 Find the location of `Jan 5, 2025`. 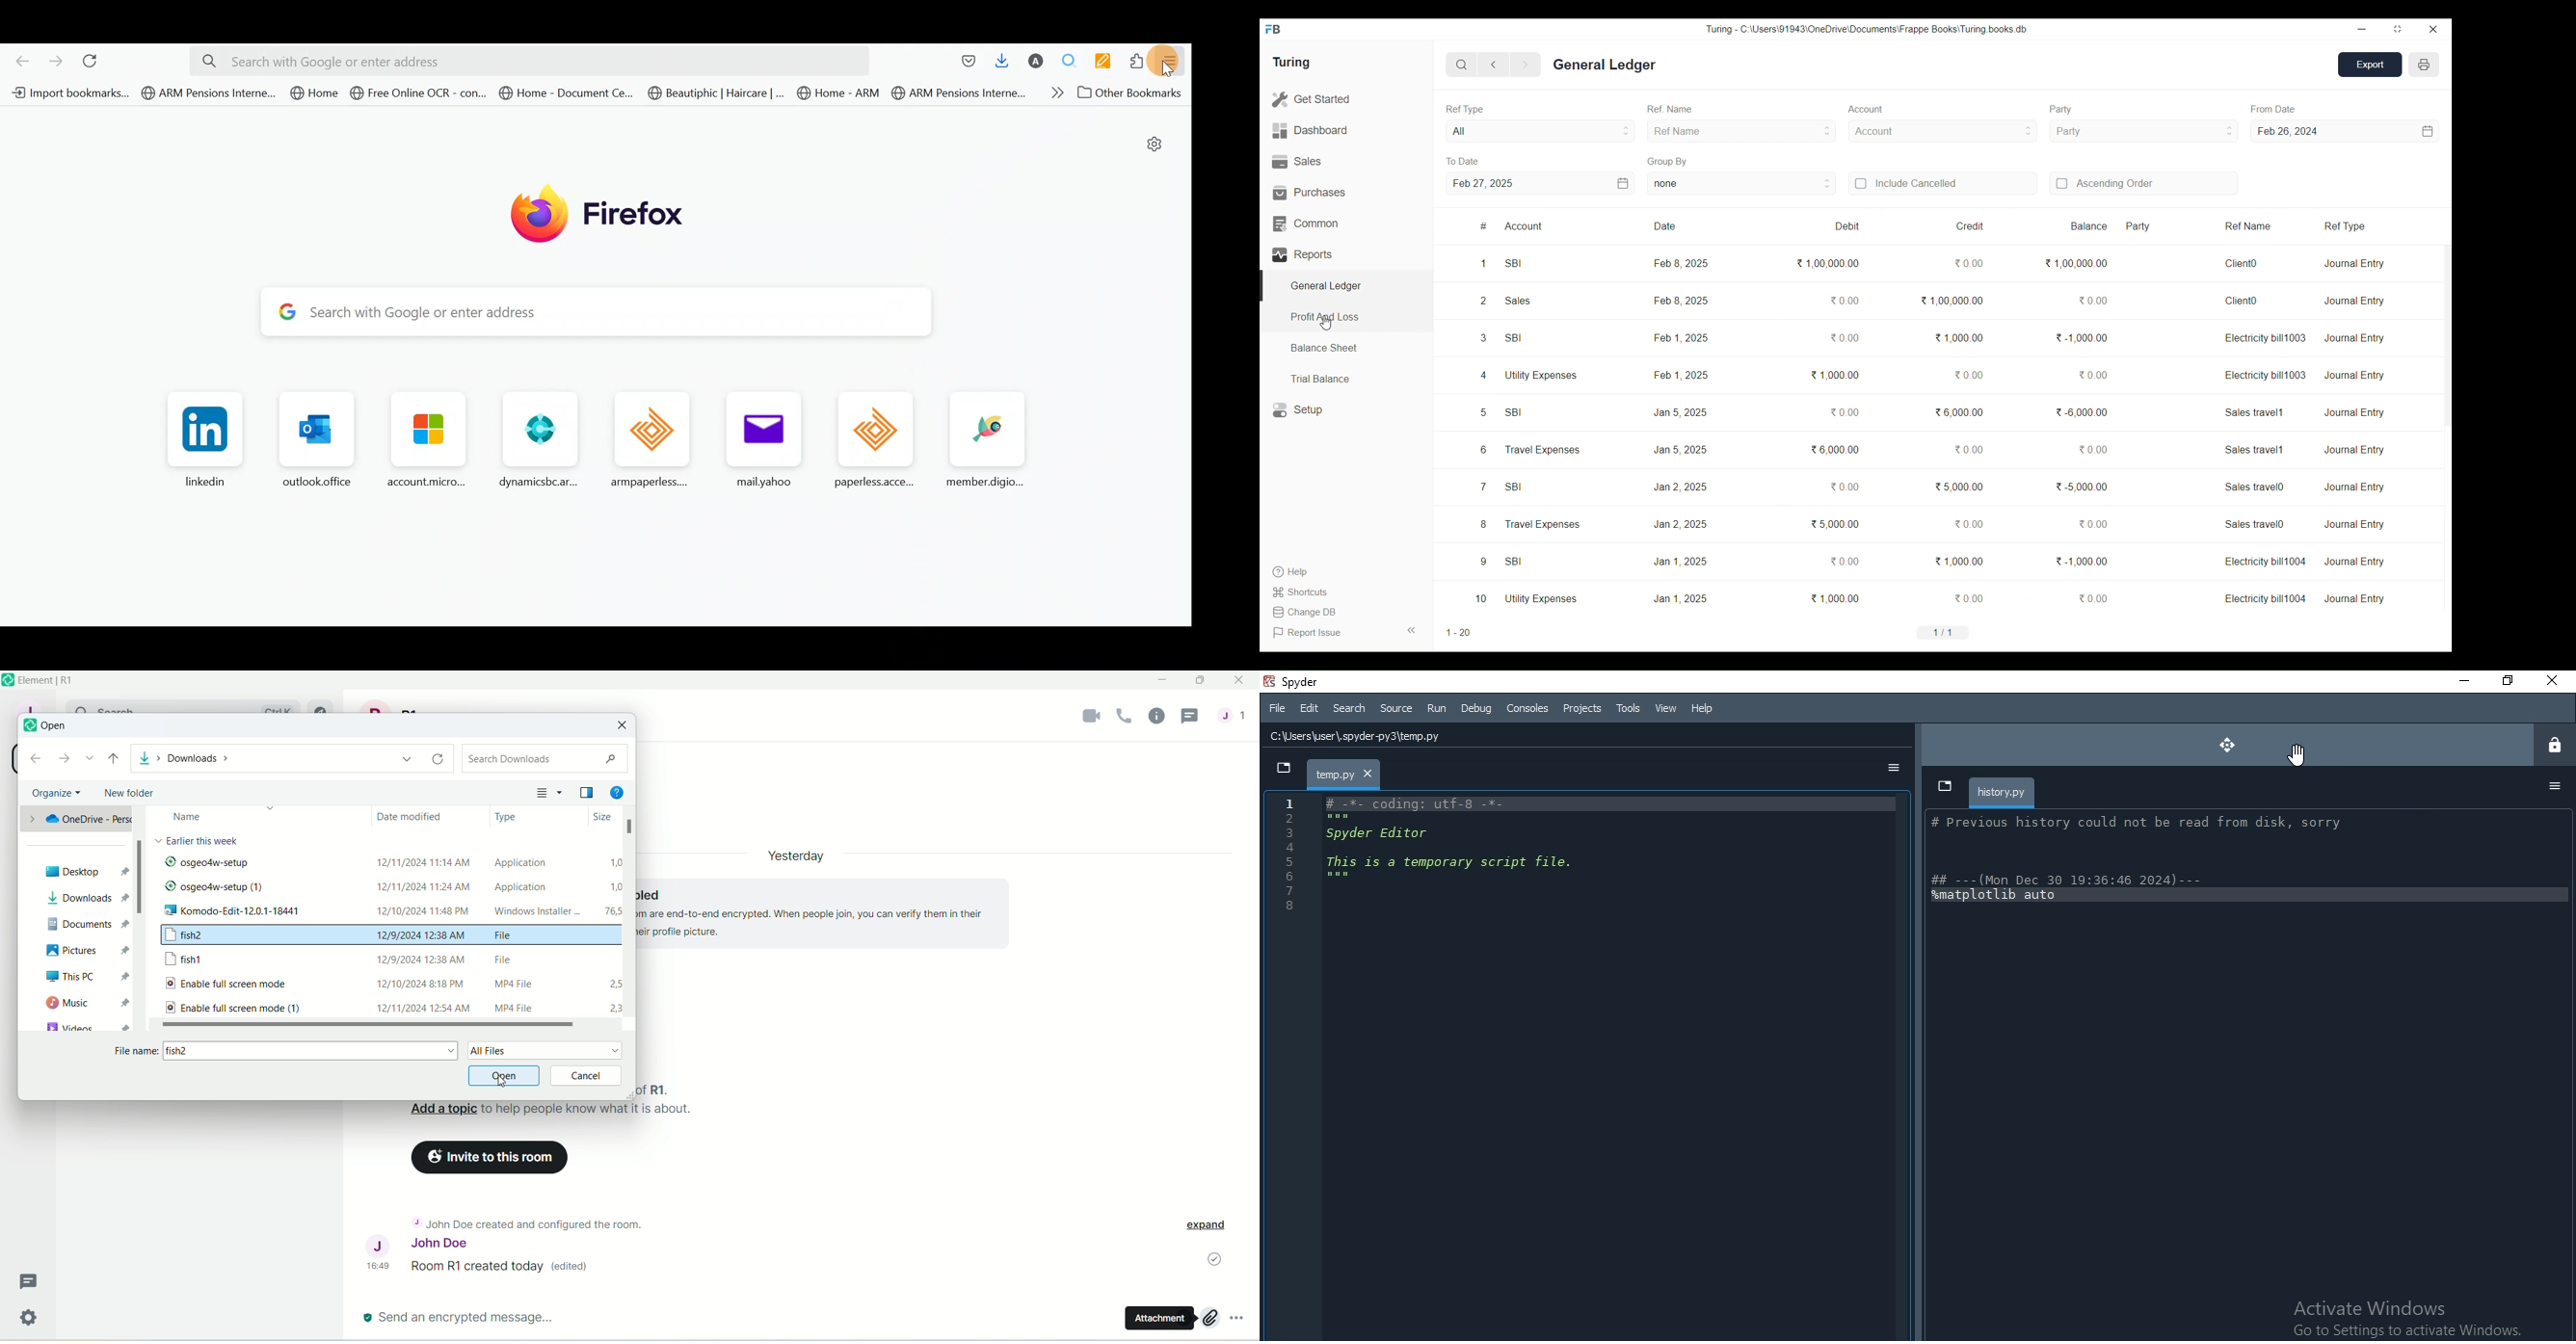

Jan 5, 2025 is located at coordinates (1679, 412).